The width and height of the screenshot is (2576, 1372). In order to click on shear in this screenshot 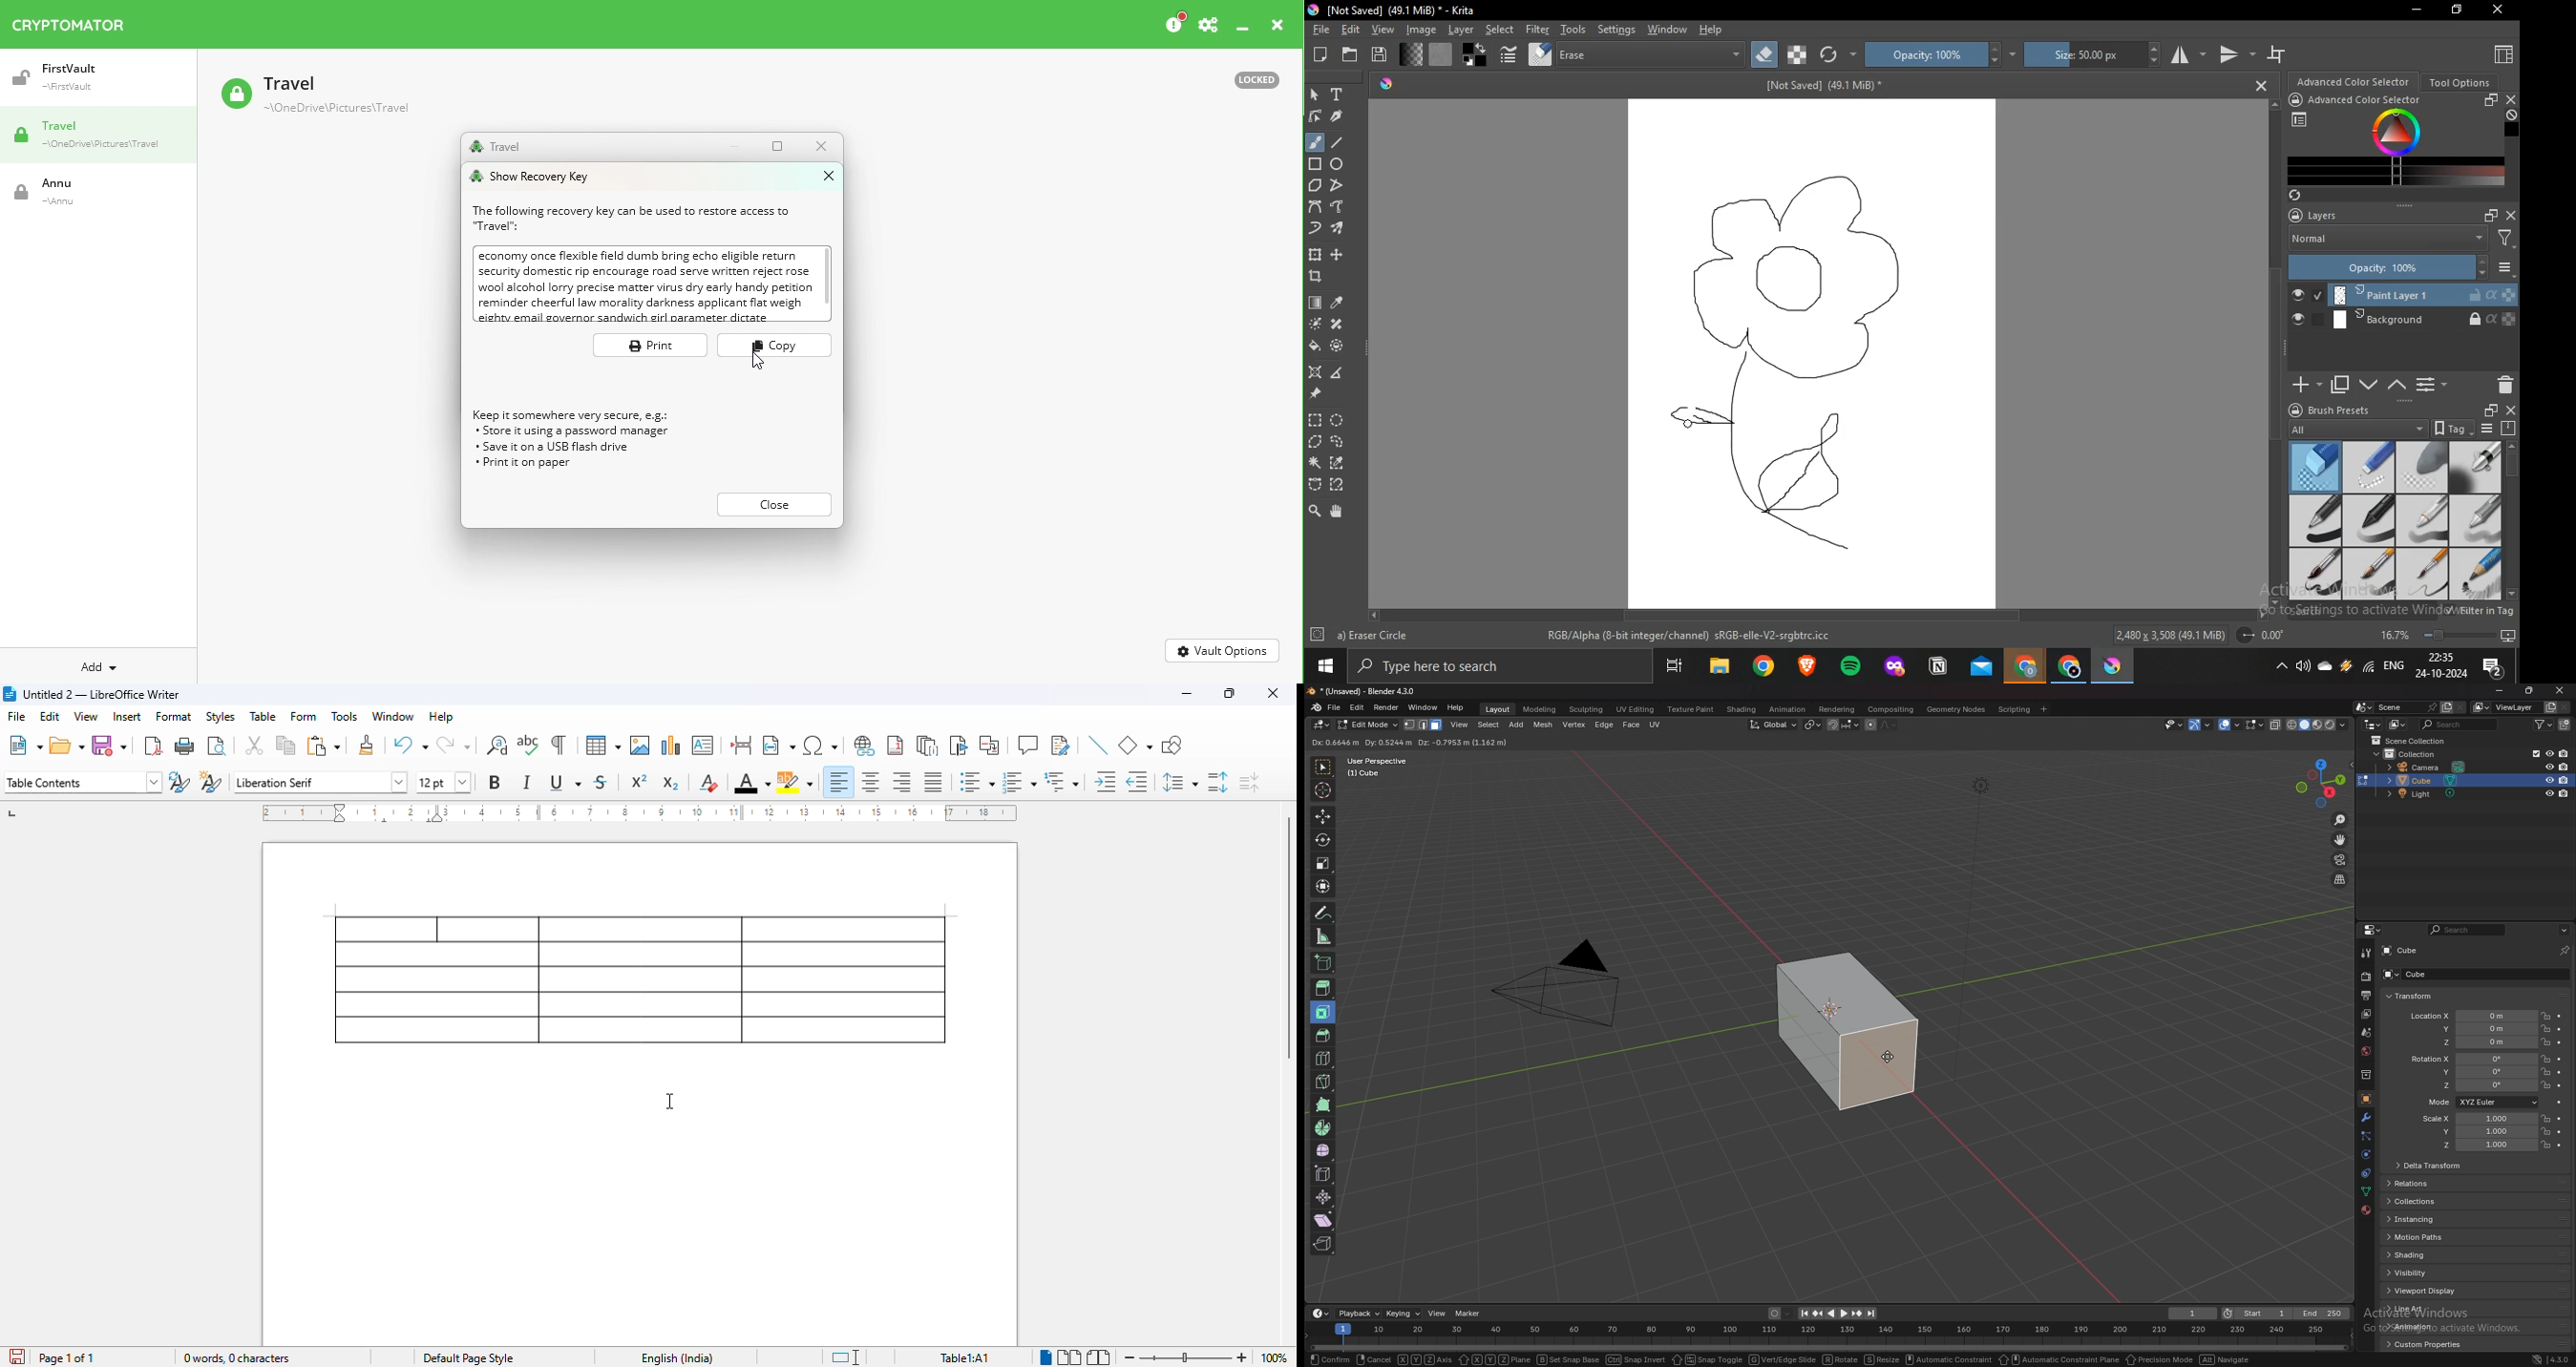, I will do `click(1323, 1220)`.